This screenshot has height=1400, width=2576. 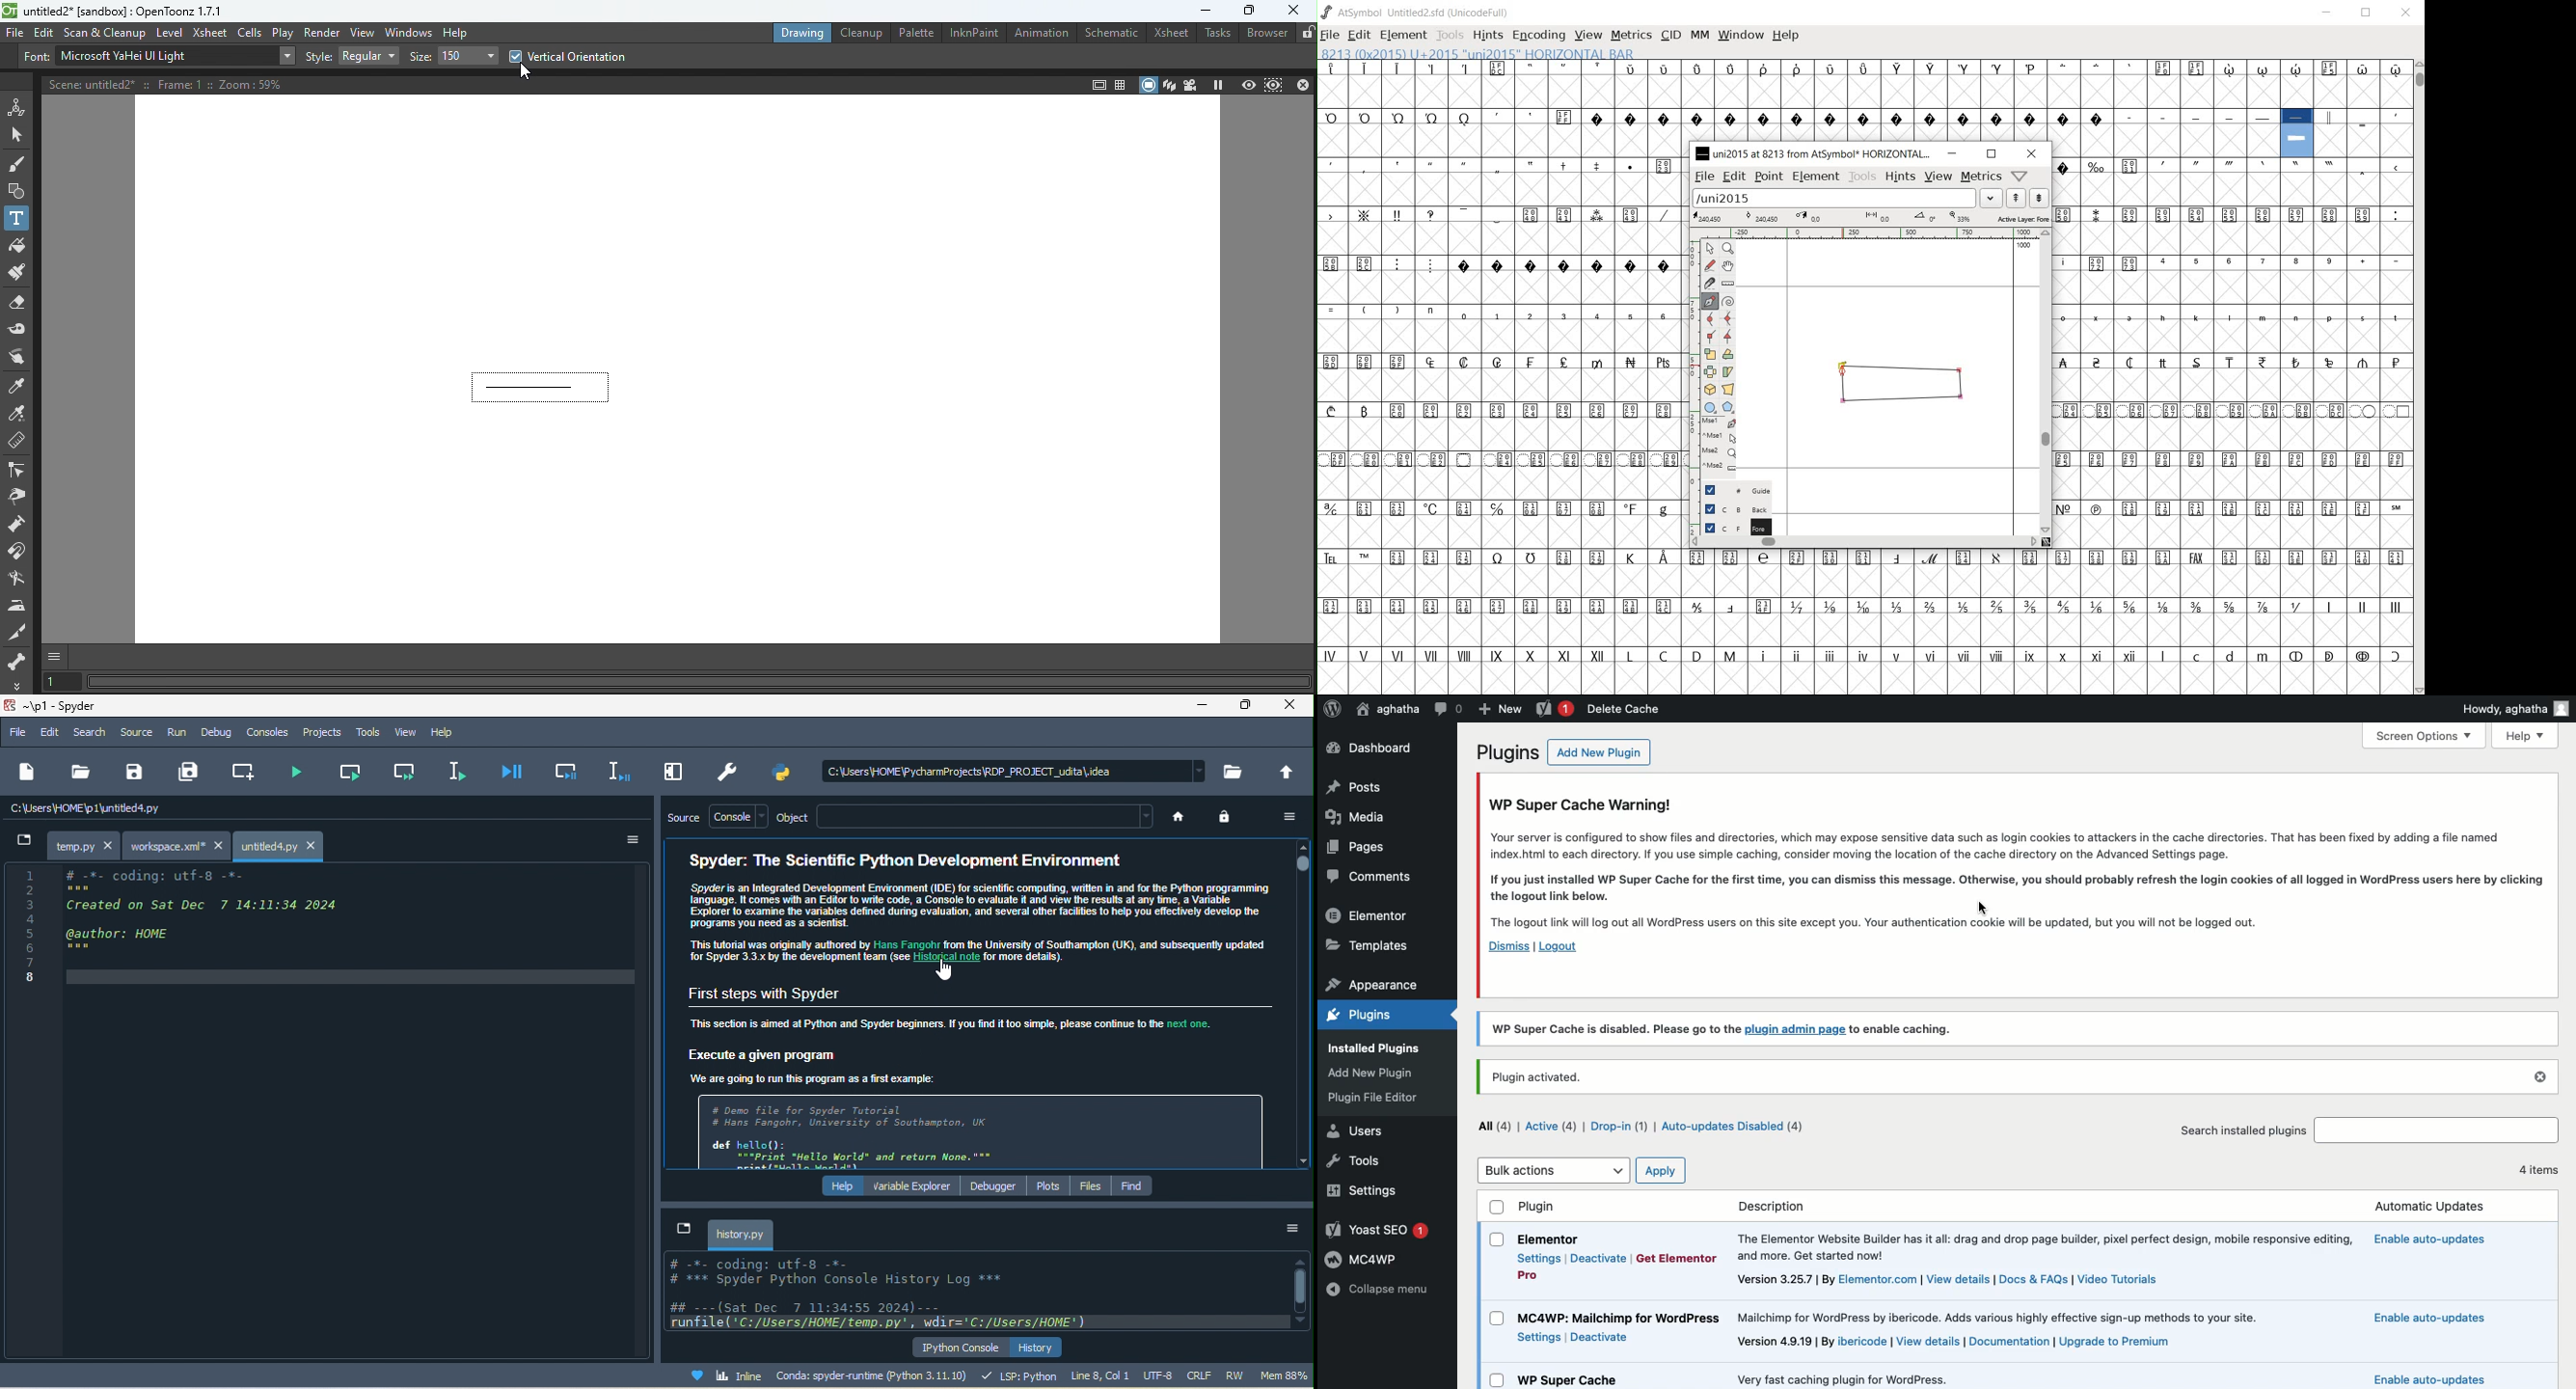 I want to click on tools, so click(x=365, y=732).